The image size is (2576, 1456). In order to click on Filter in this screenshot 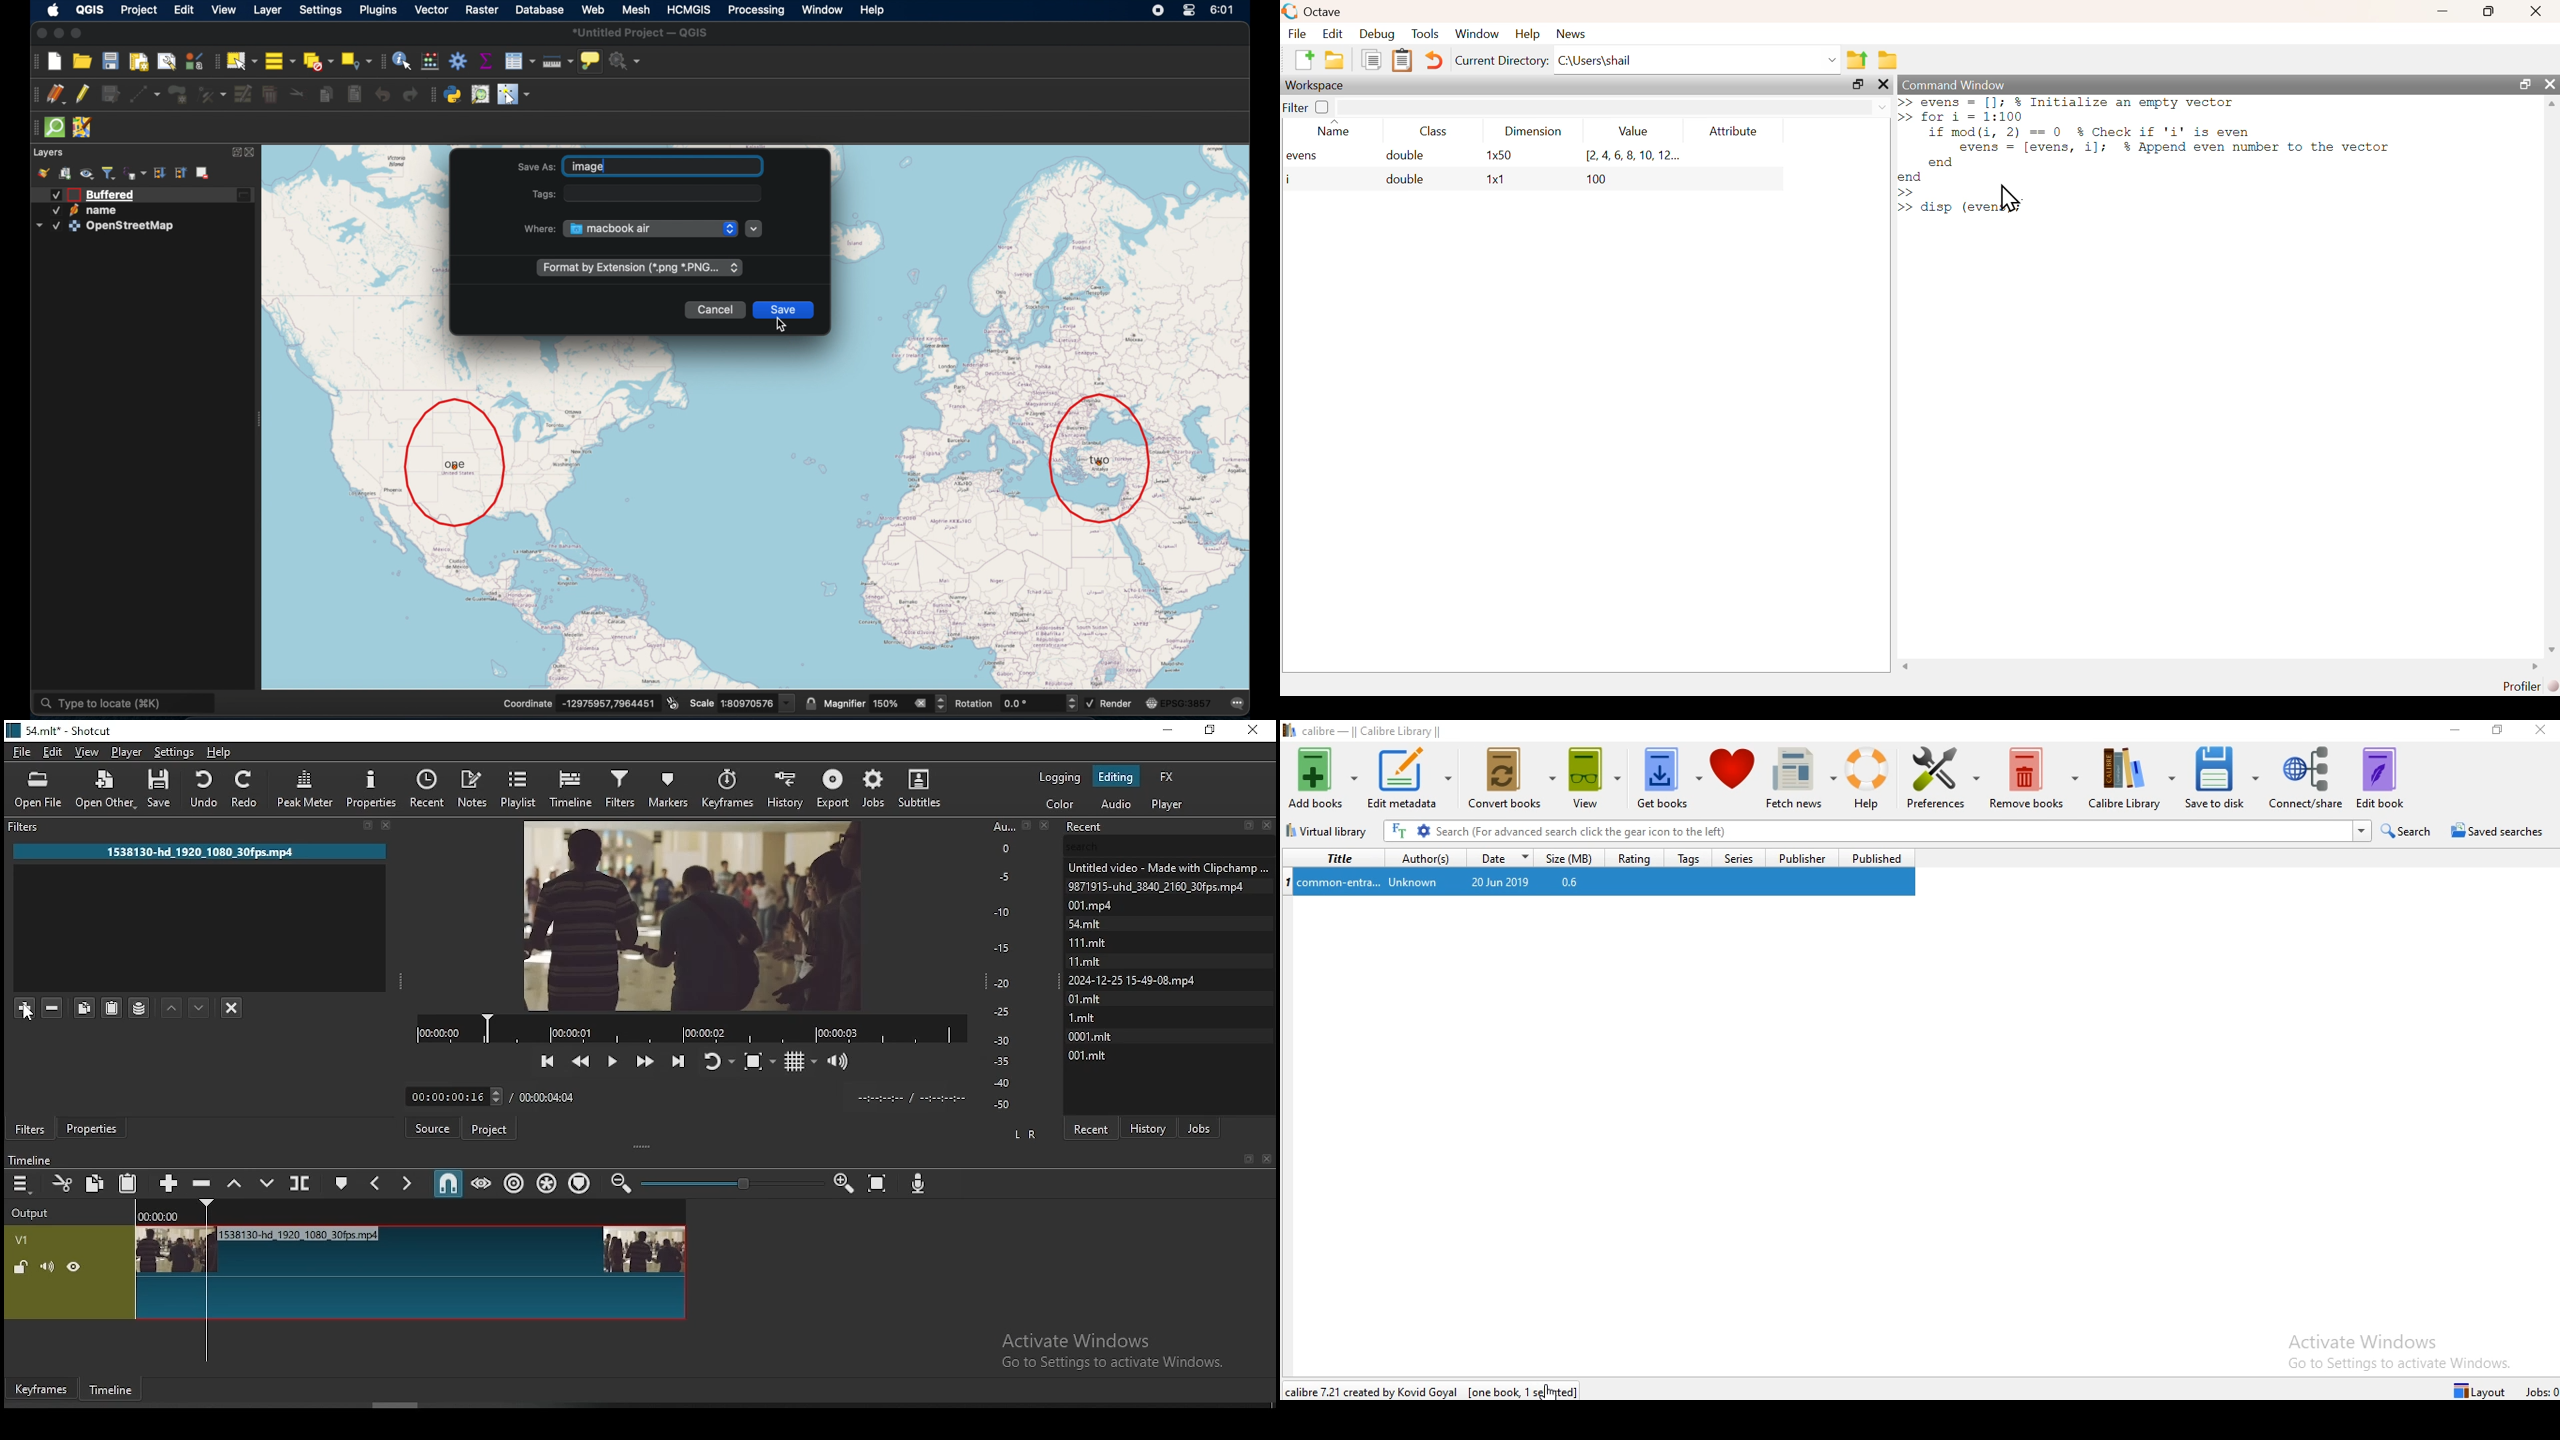, I will do `click(207, 827)`.